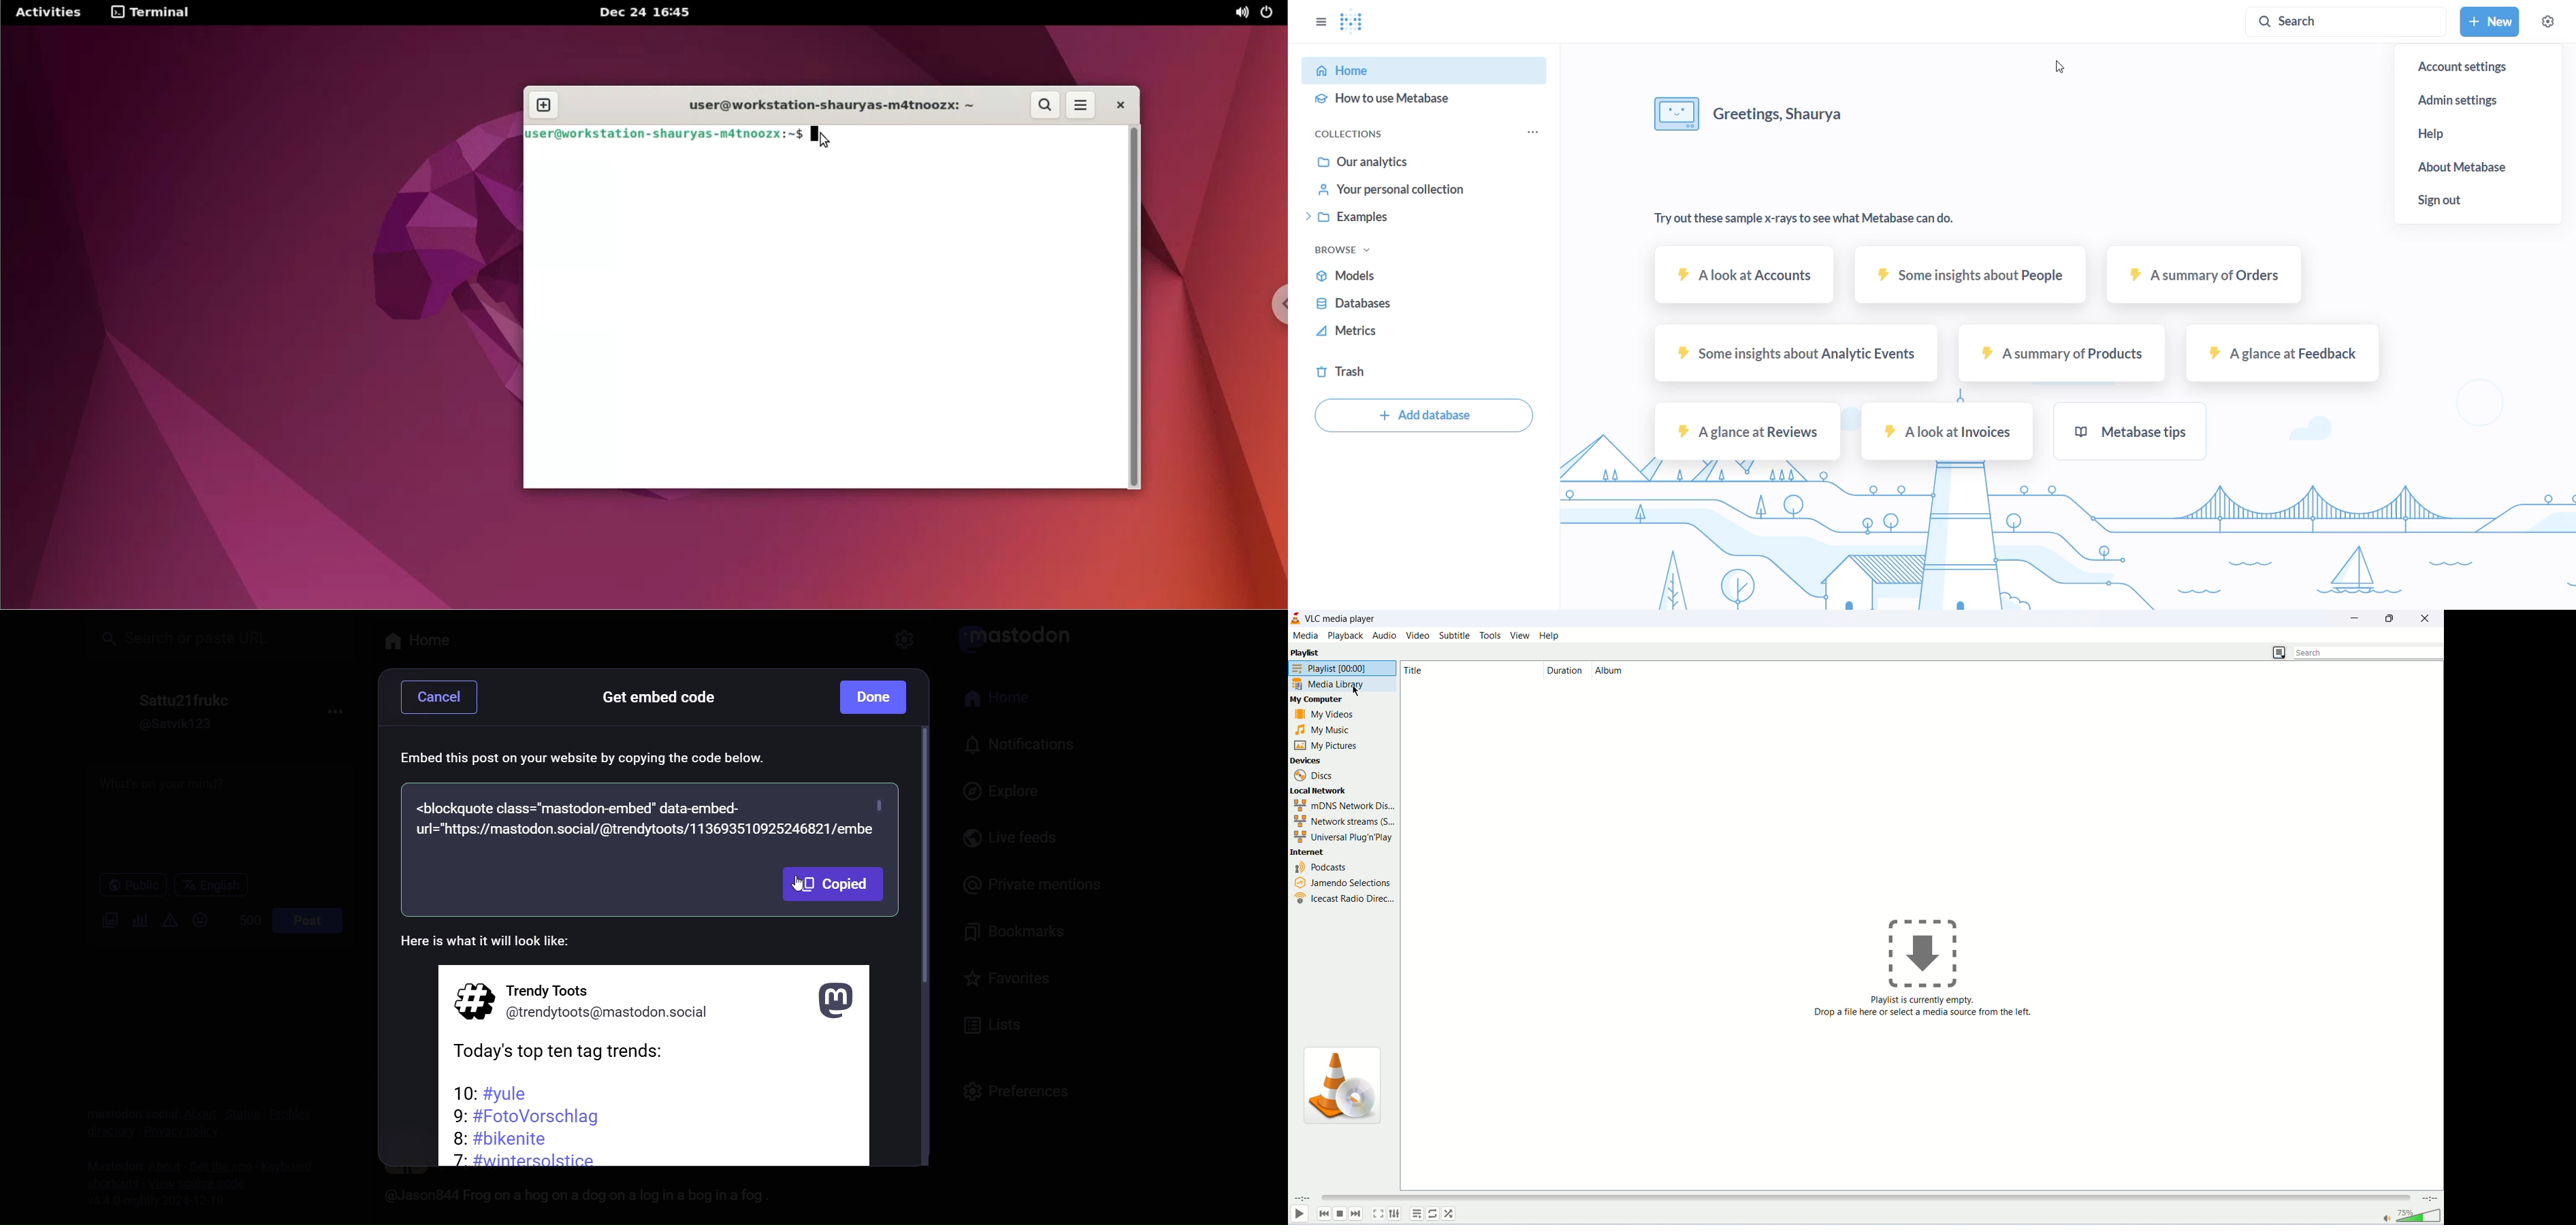  Describe the element at coordinates (2359, 617) in the screenshot. I see `minimize` at that location.